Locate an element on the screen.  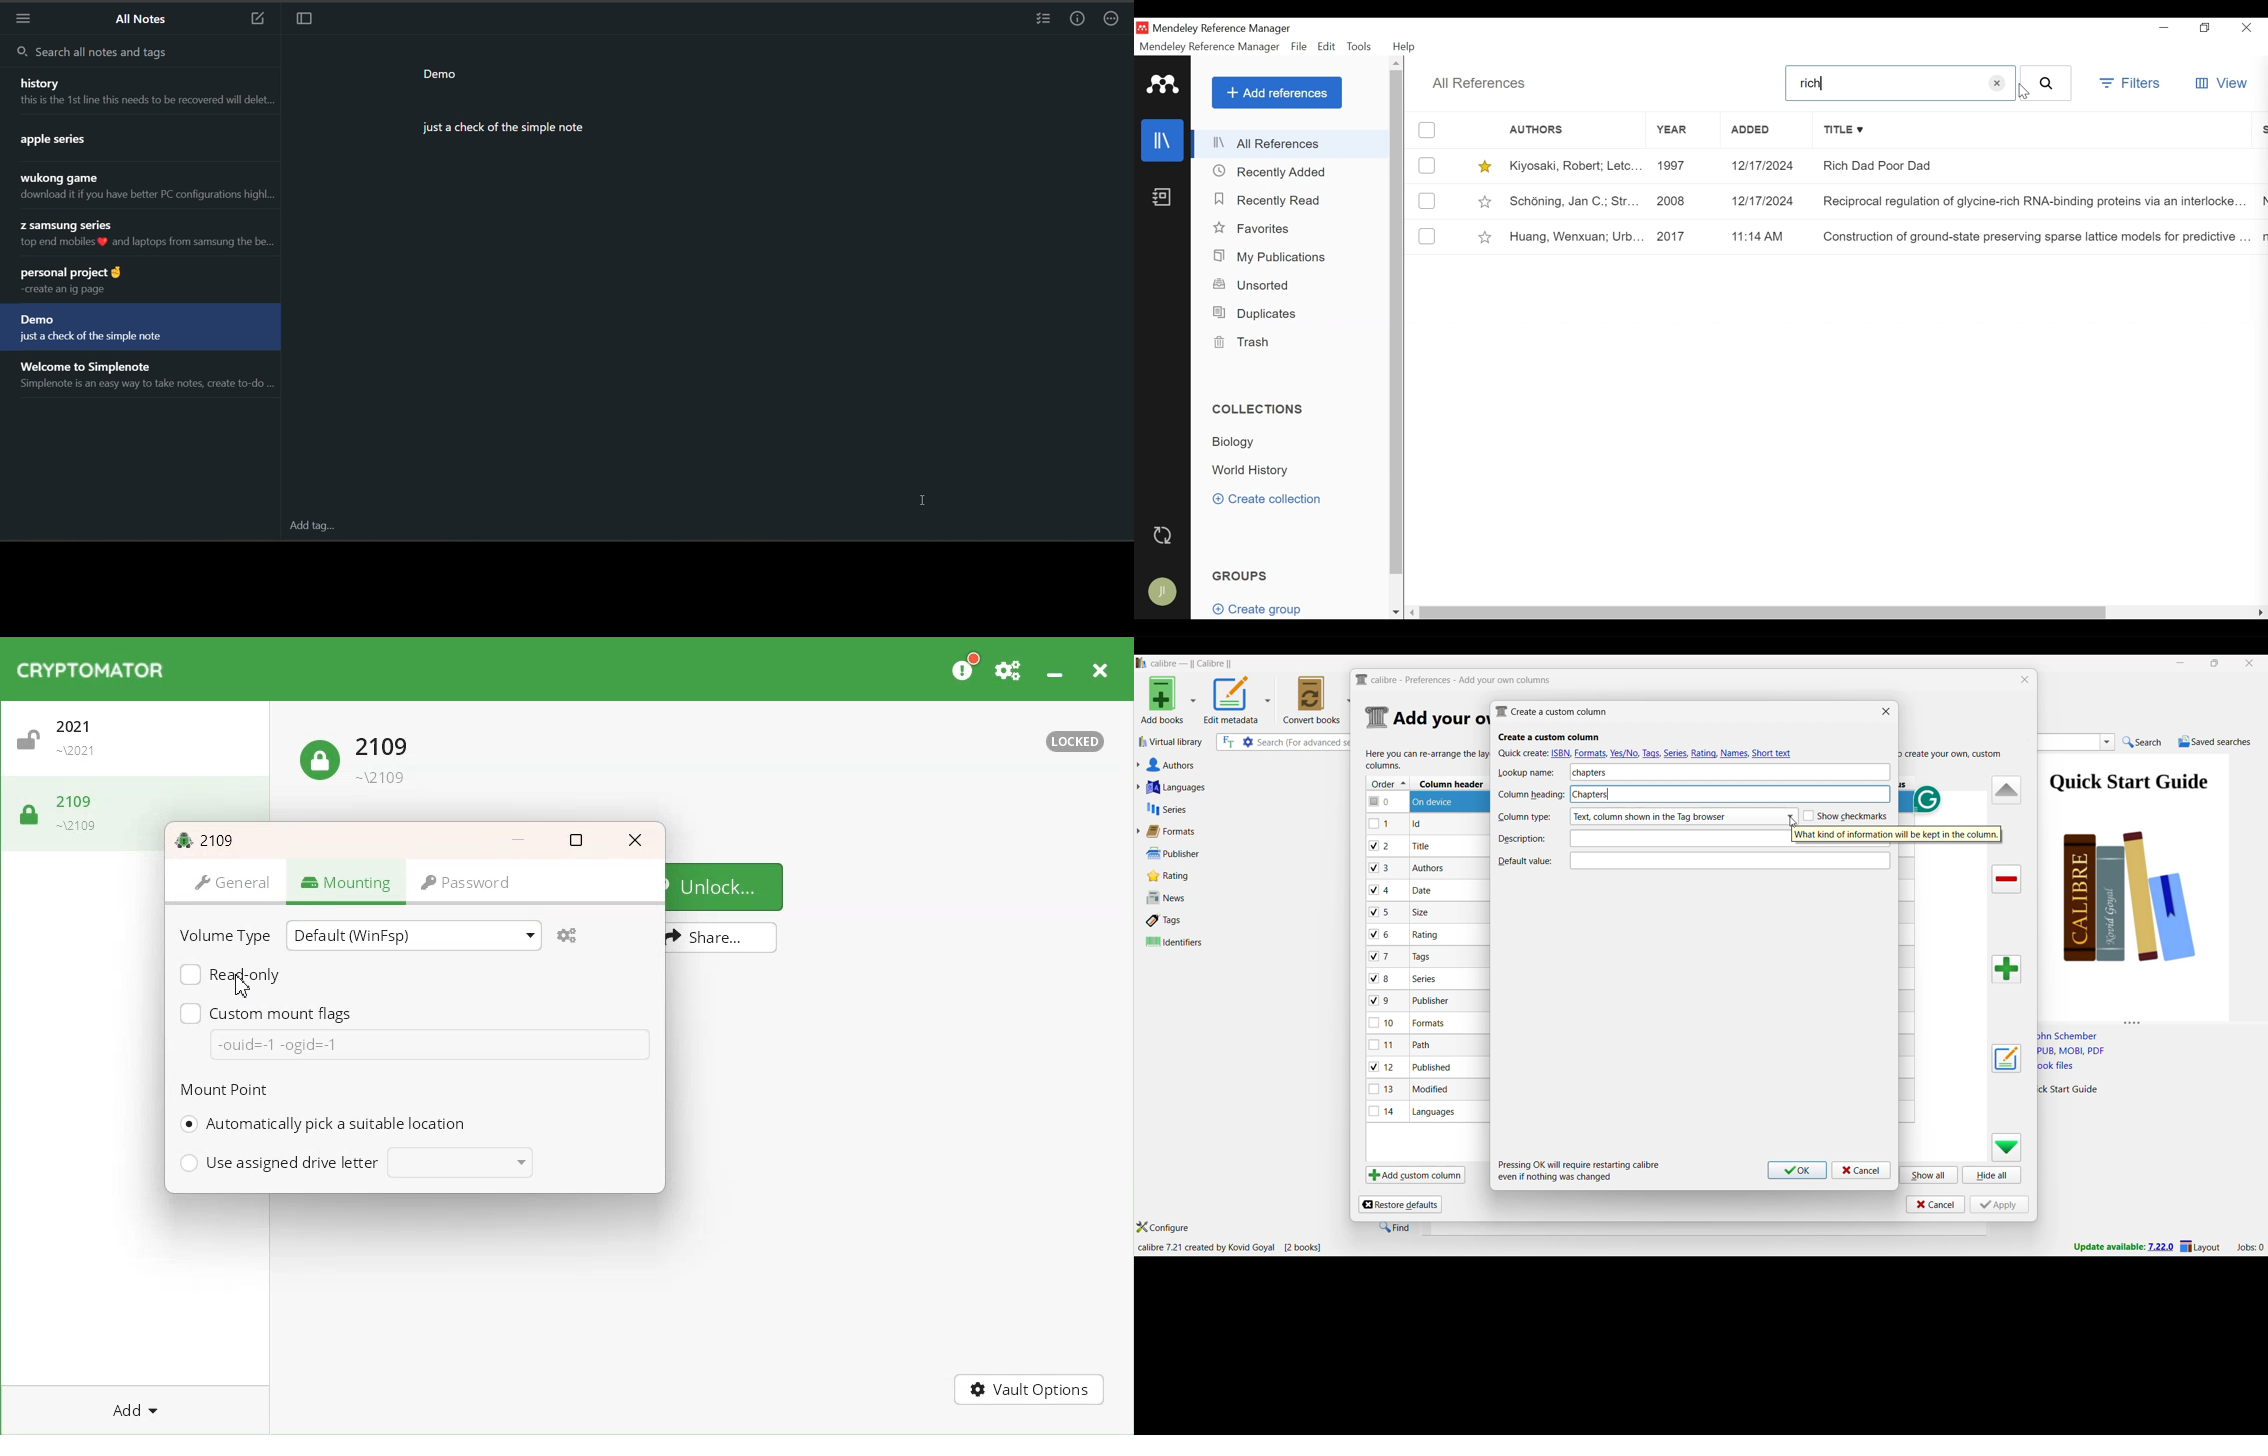
Description of steps following saving inputs made is located at coordinates (1579, 1172).